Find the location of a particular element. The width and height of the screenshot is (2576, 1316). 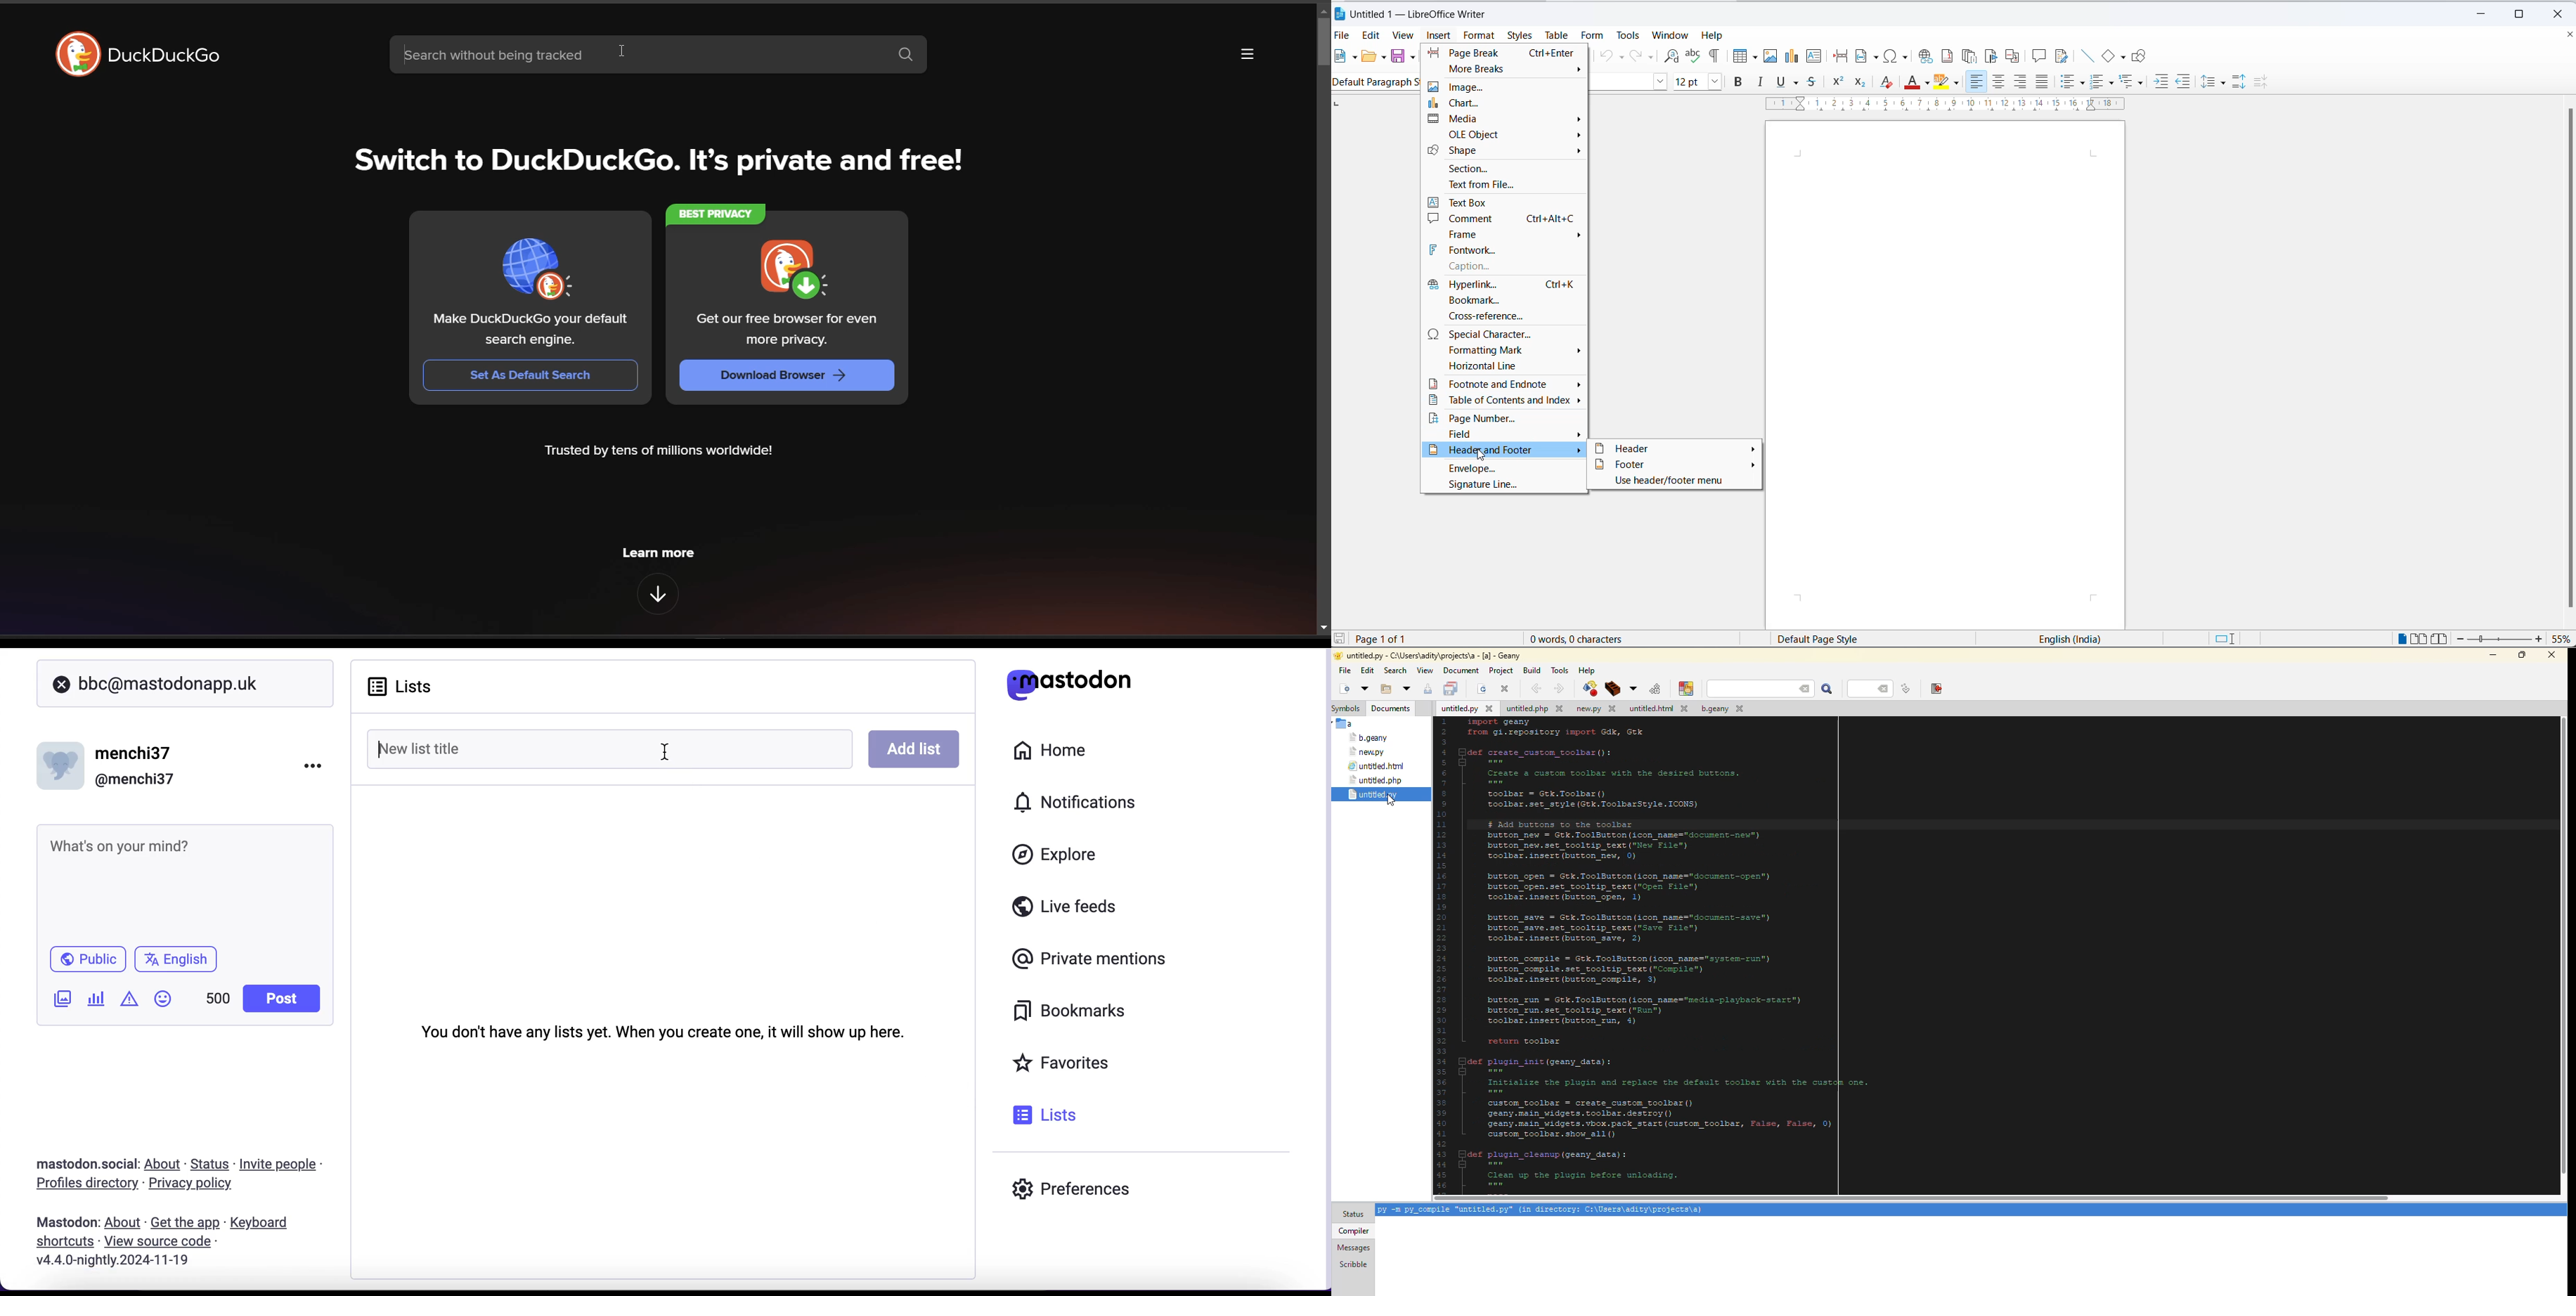

new file options is located at coordinates (1354, 57).